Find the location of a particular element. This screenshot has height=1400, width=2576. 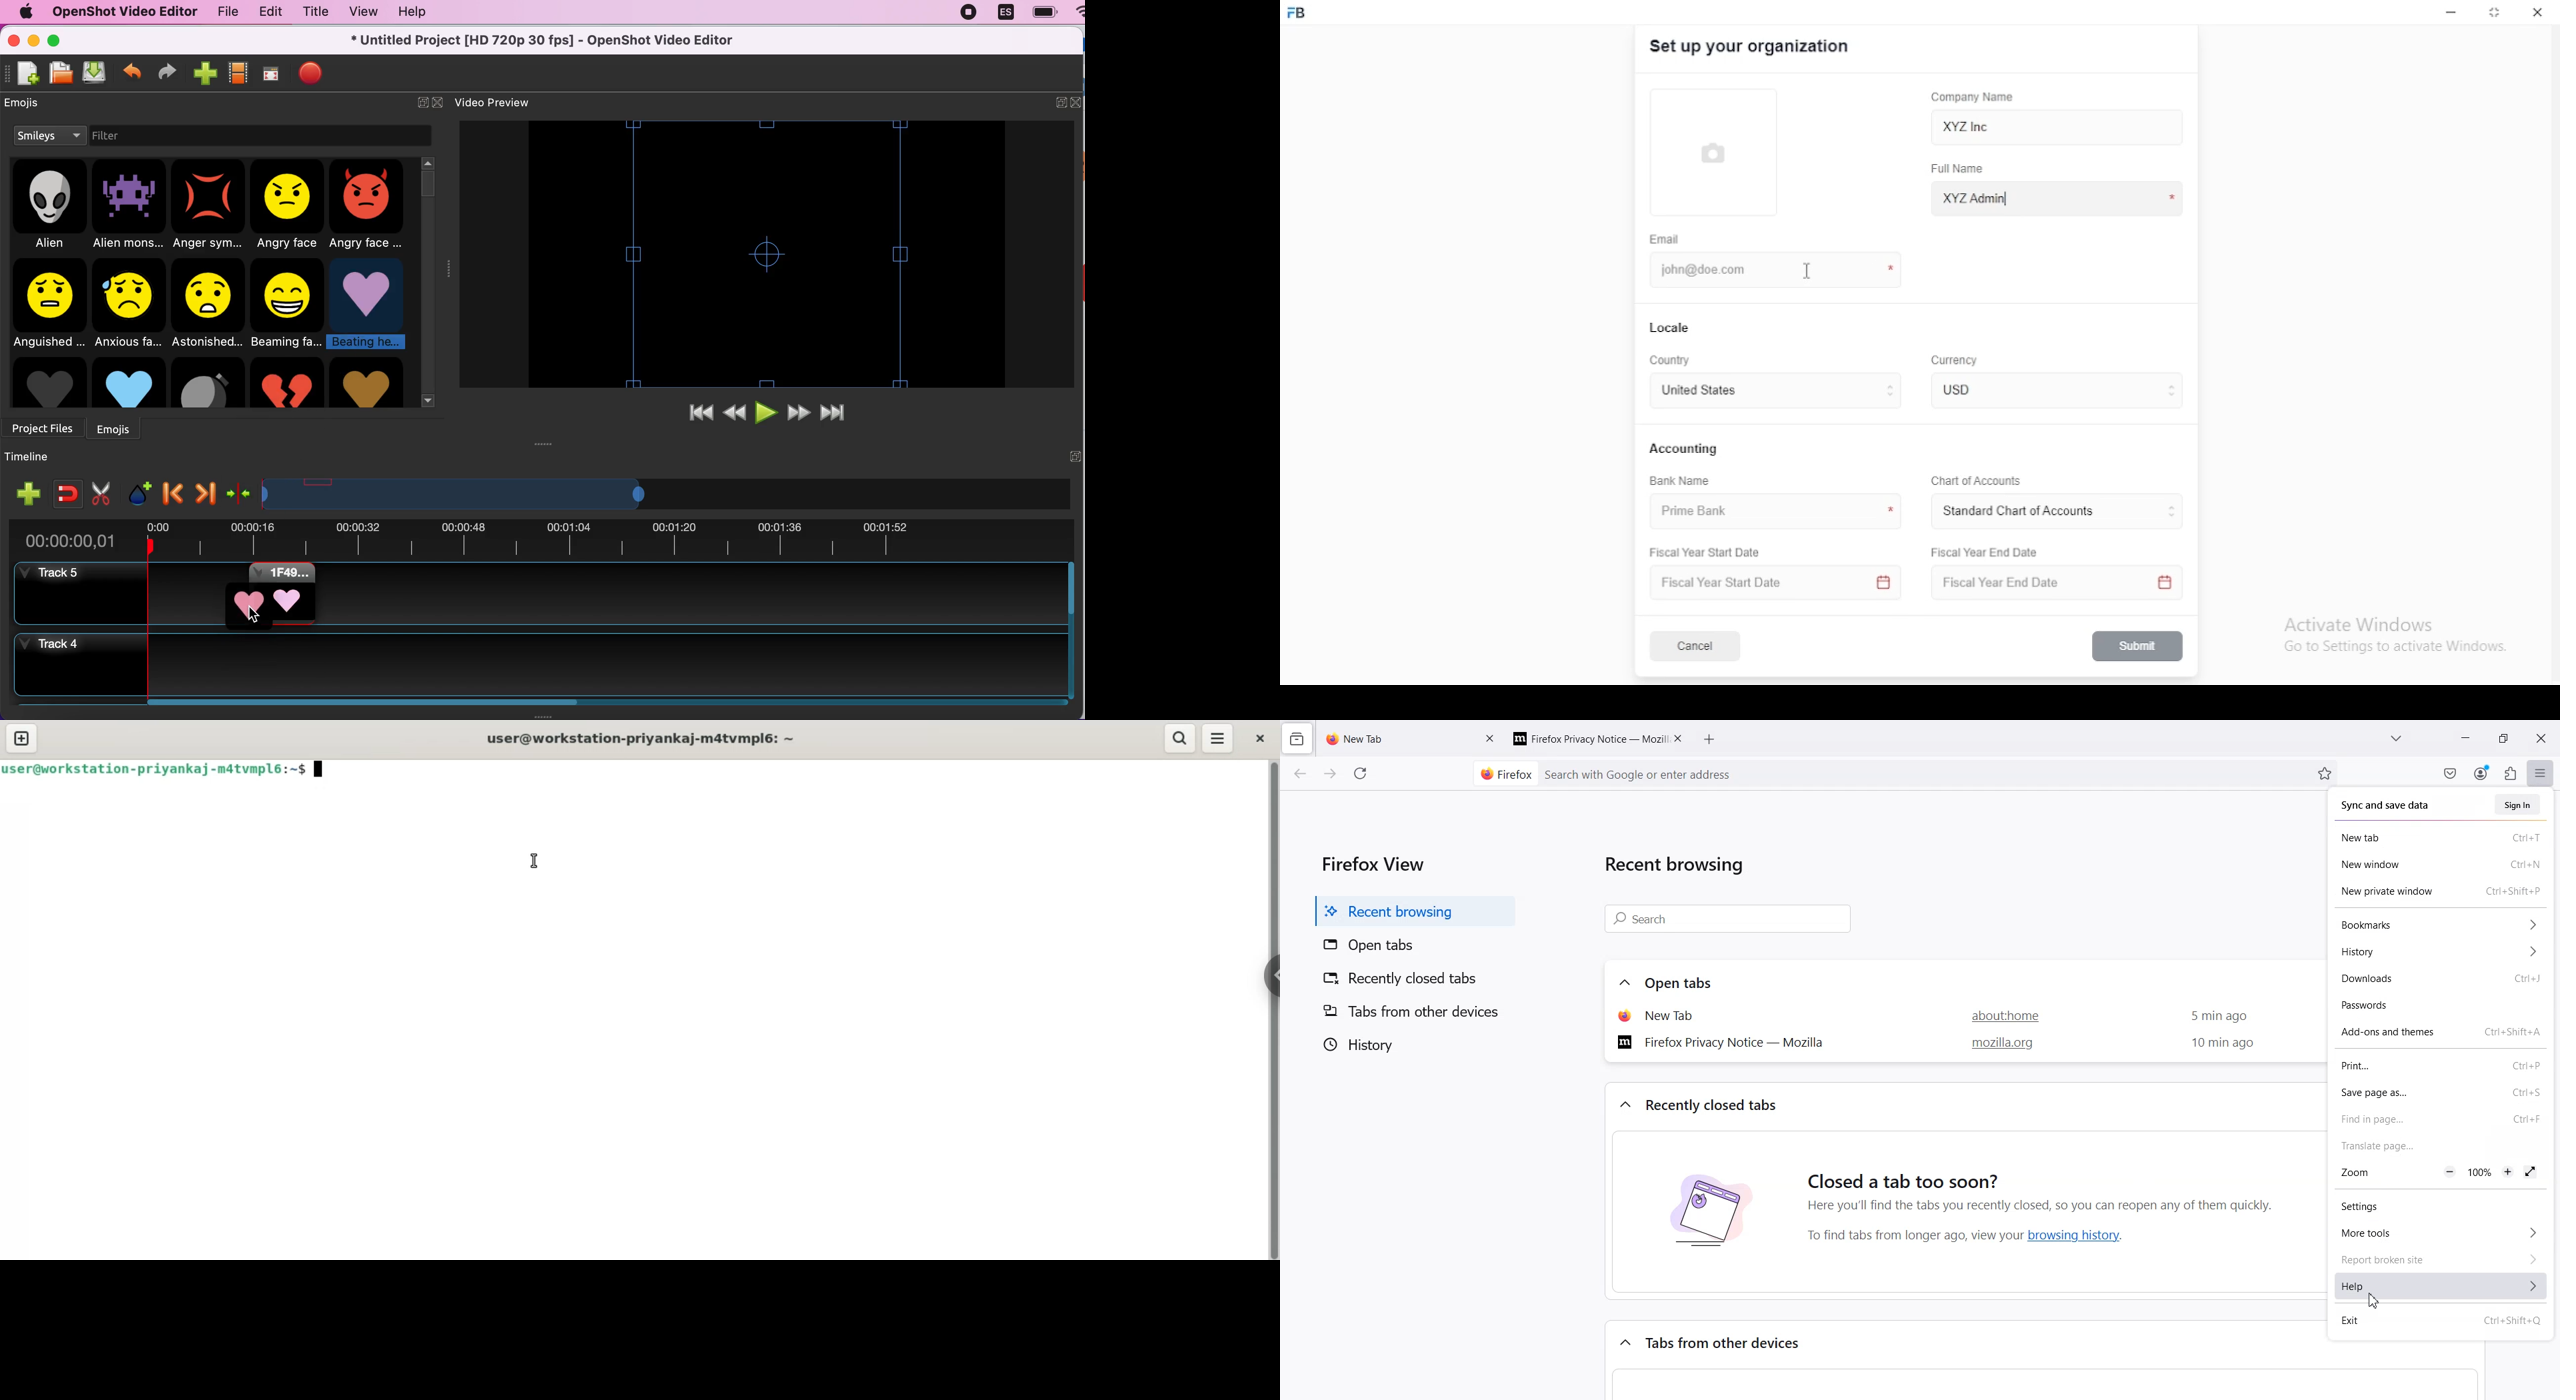

accounting is located at coordinates (1685, 448).